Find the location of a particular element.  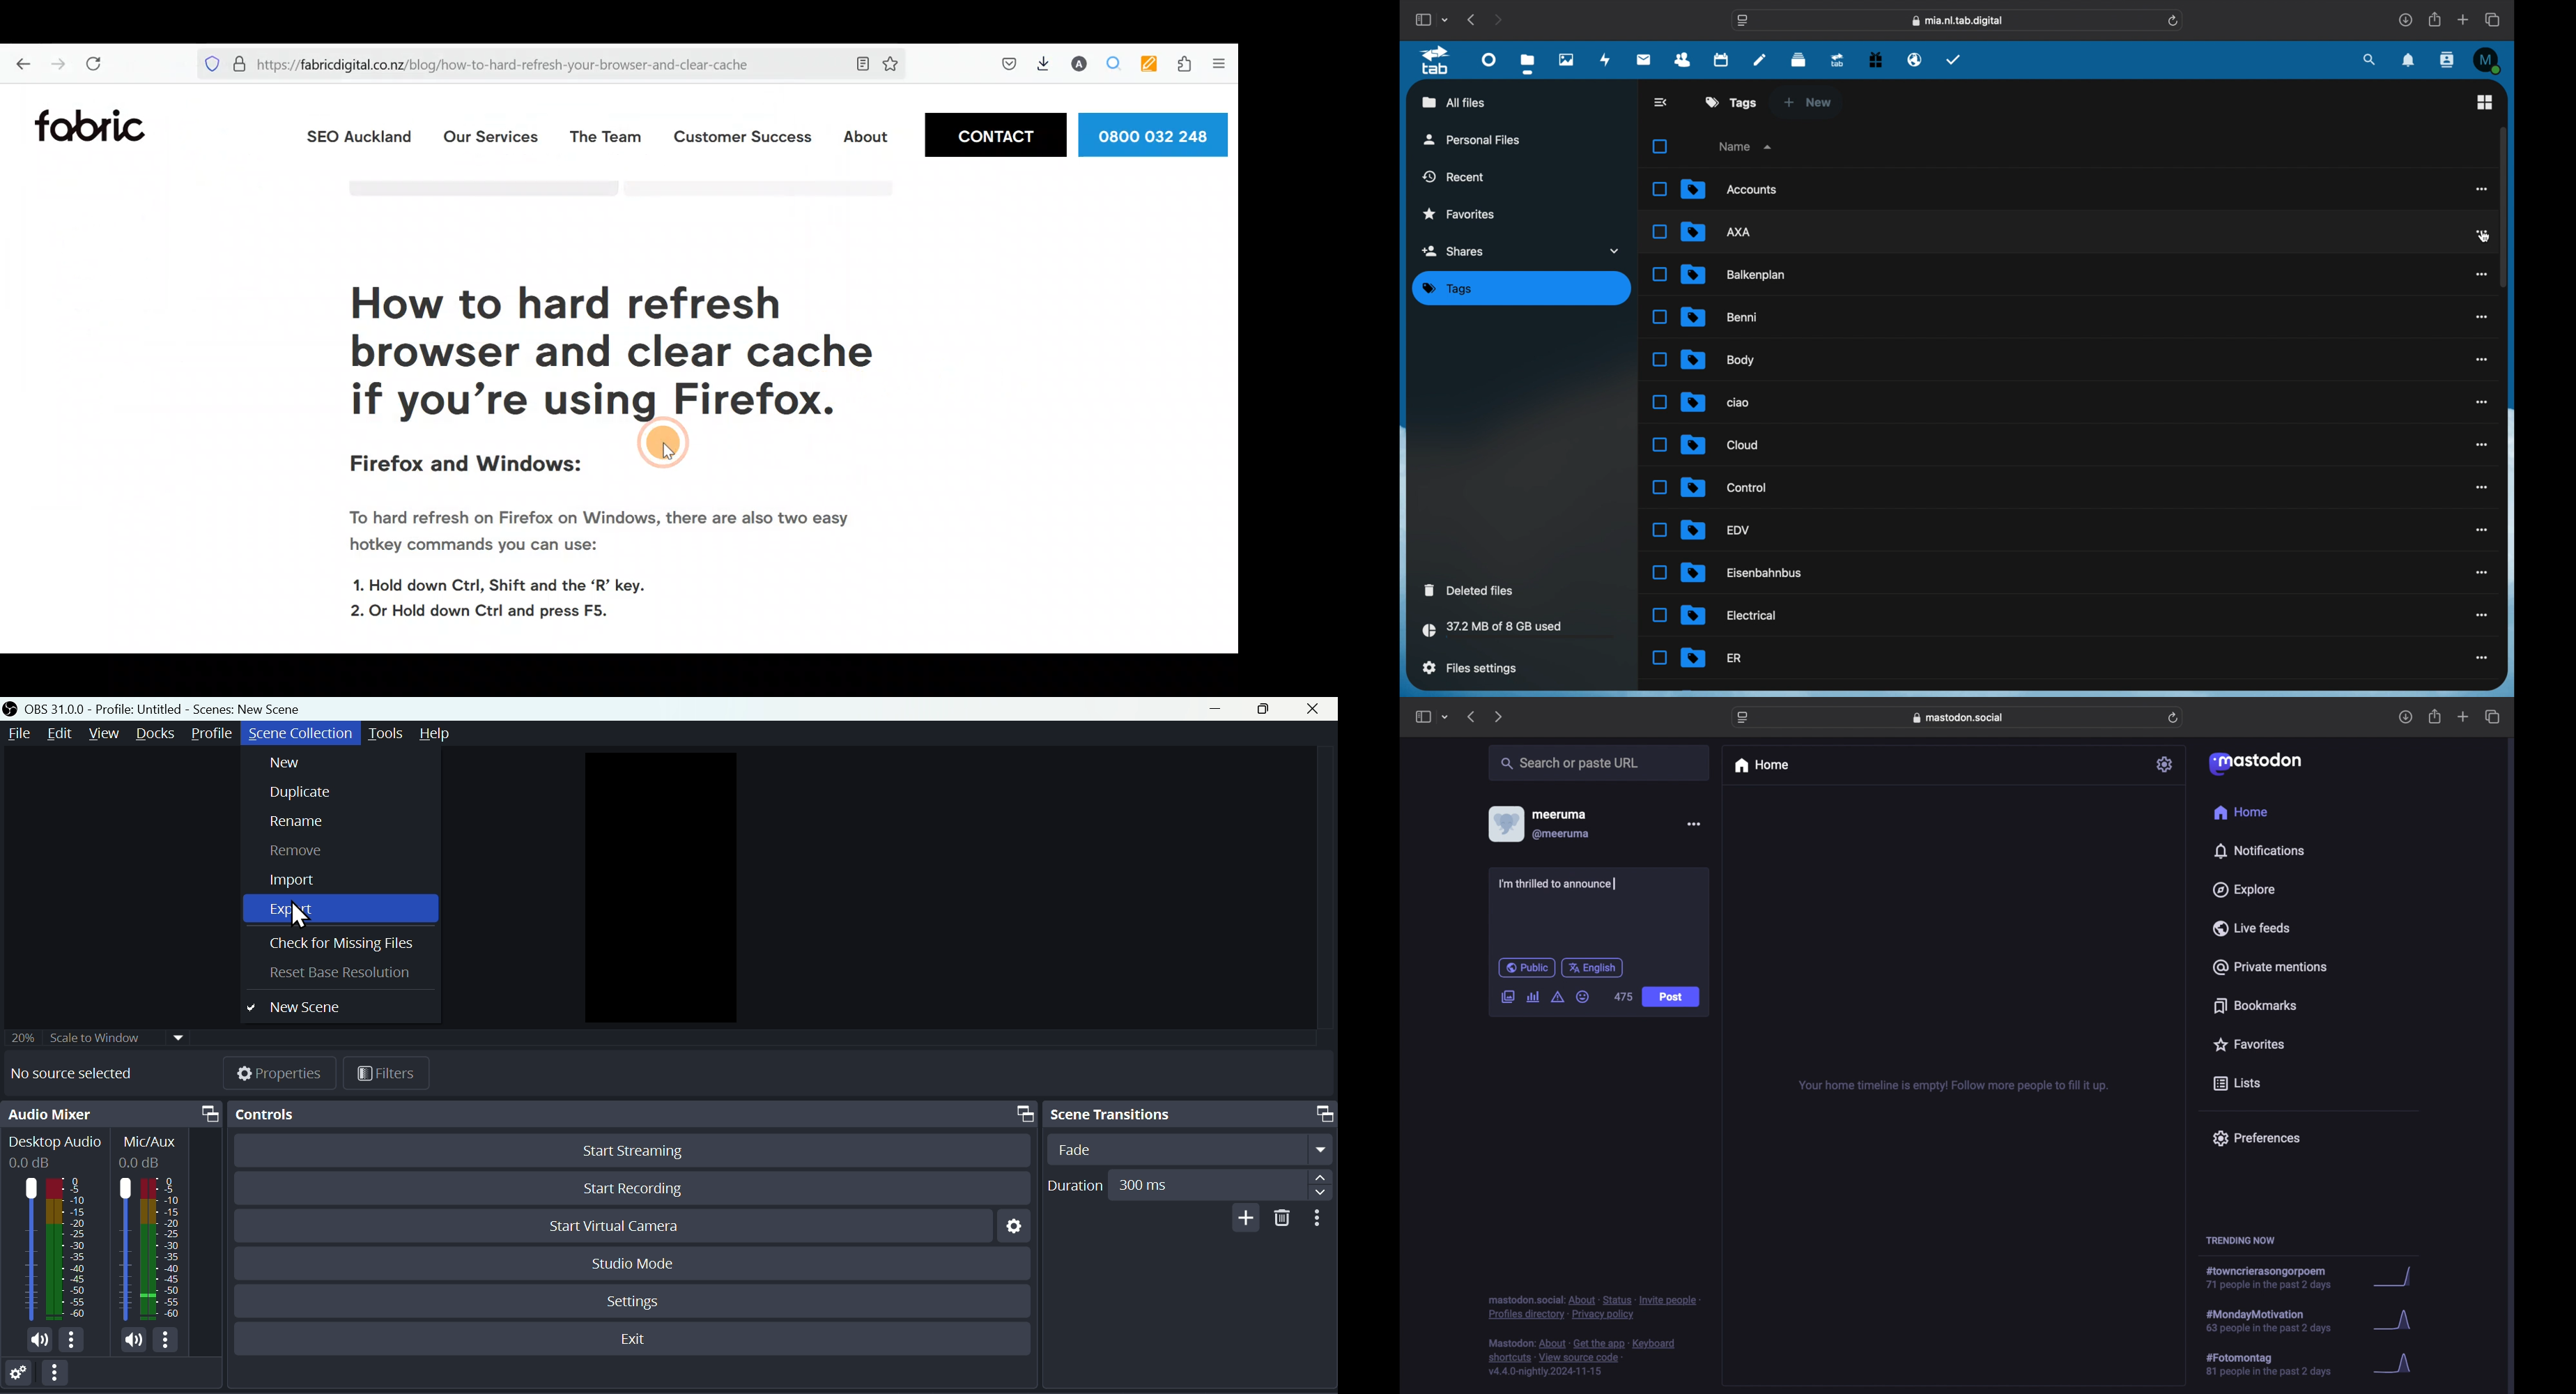

Go back one page is located at coordinates (17, 65).